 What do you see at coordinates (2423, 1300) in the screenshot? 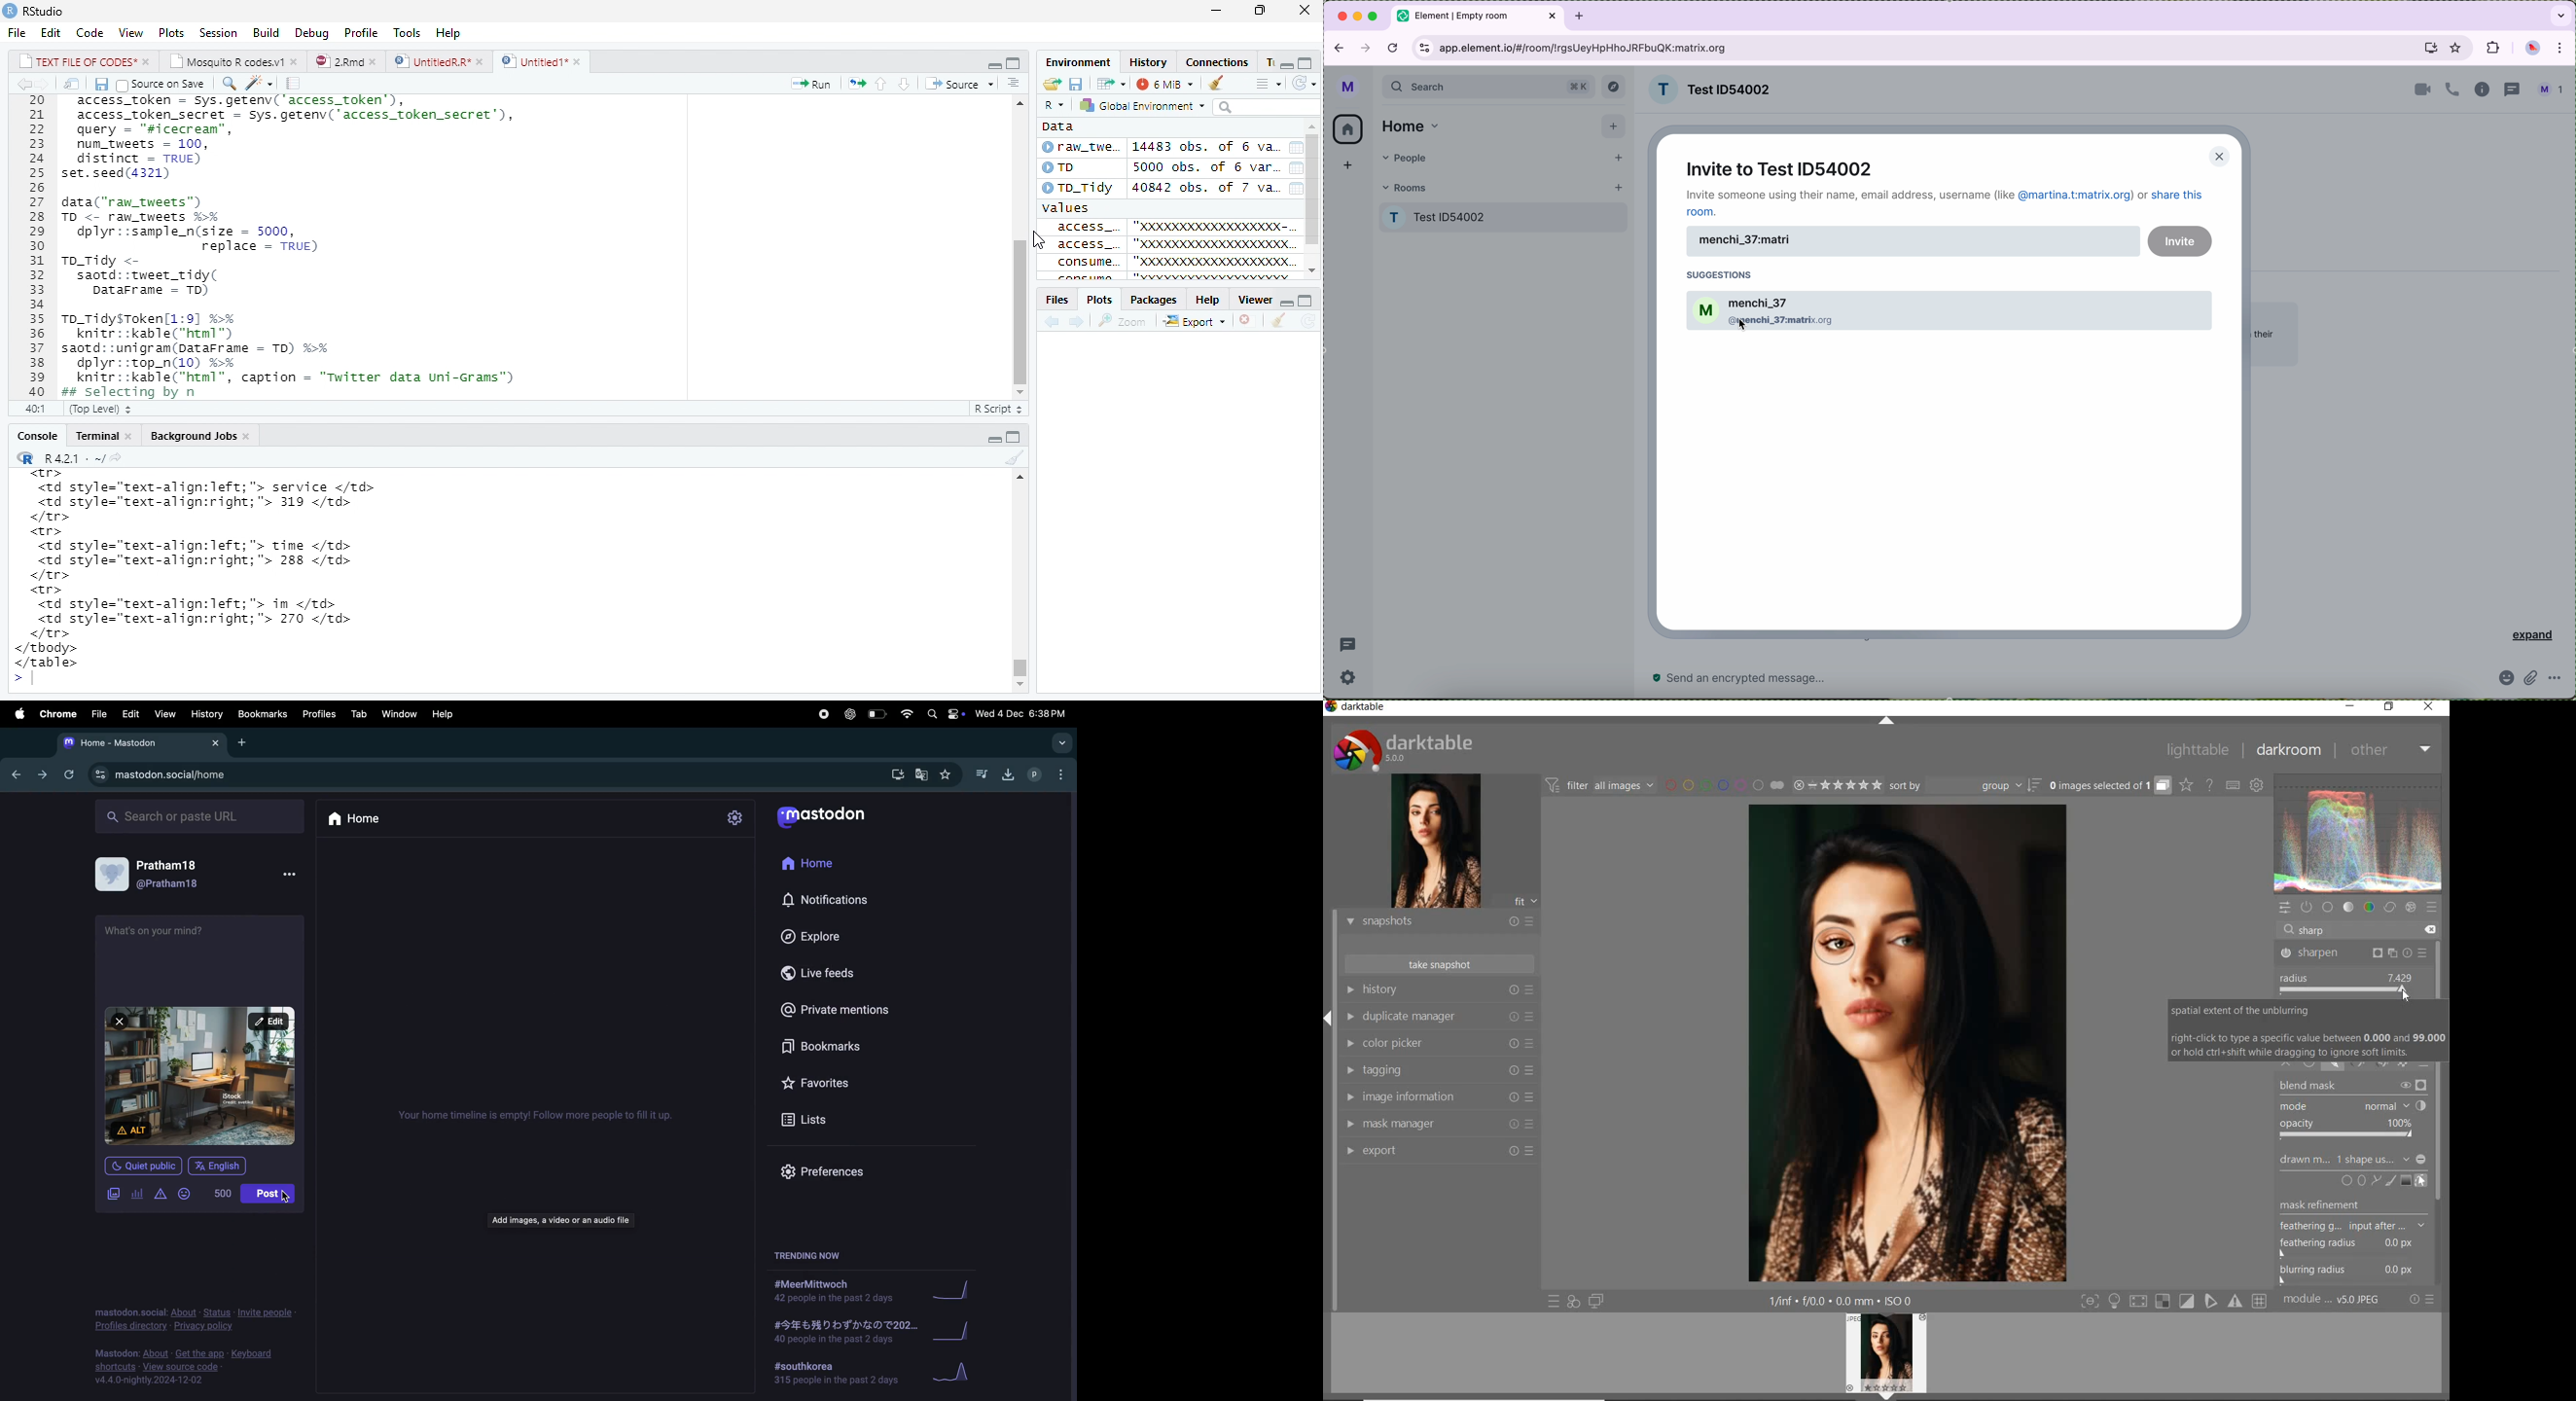
I see `reset or presets and preferences` at bounding box center [2423, 1300].